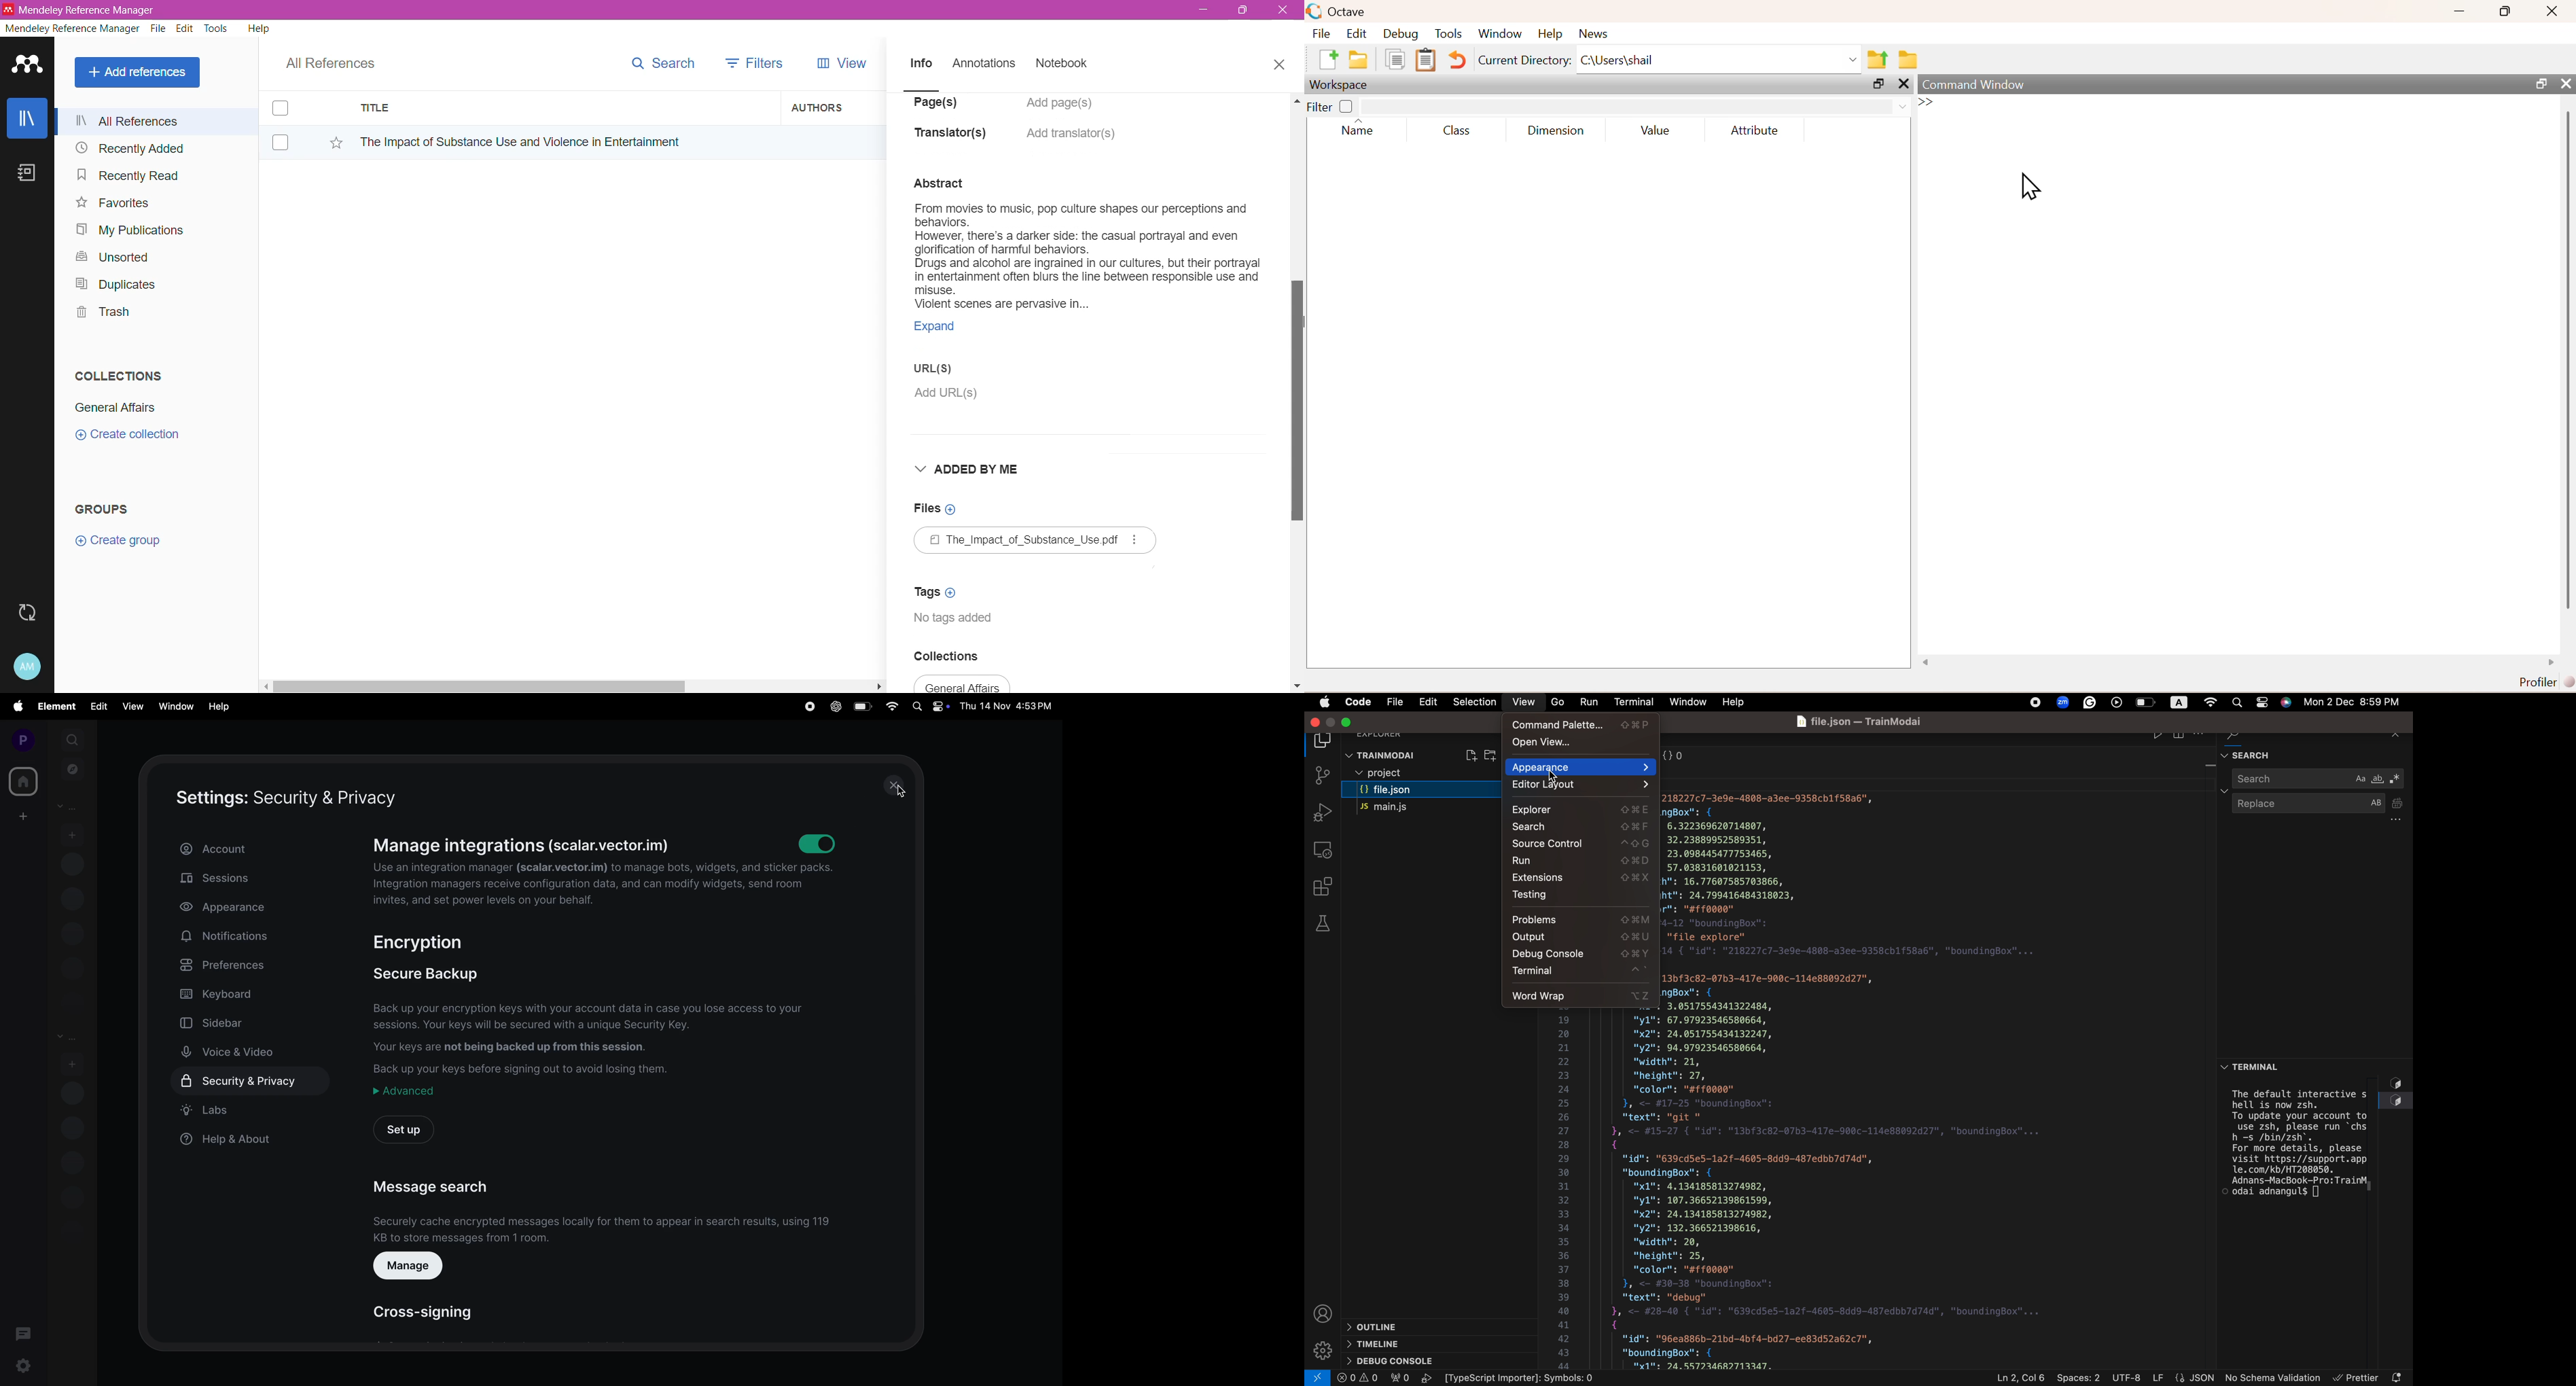  Describe the element at coordinates (1401, 34) in the screenshot. I see `debug` at that location.